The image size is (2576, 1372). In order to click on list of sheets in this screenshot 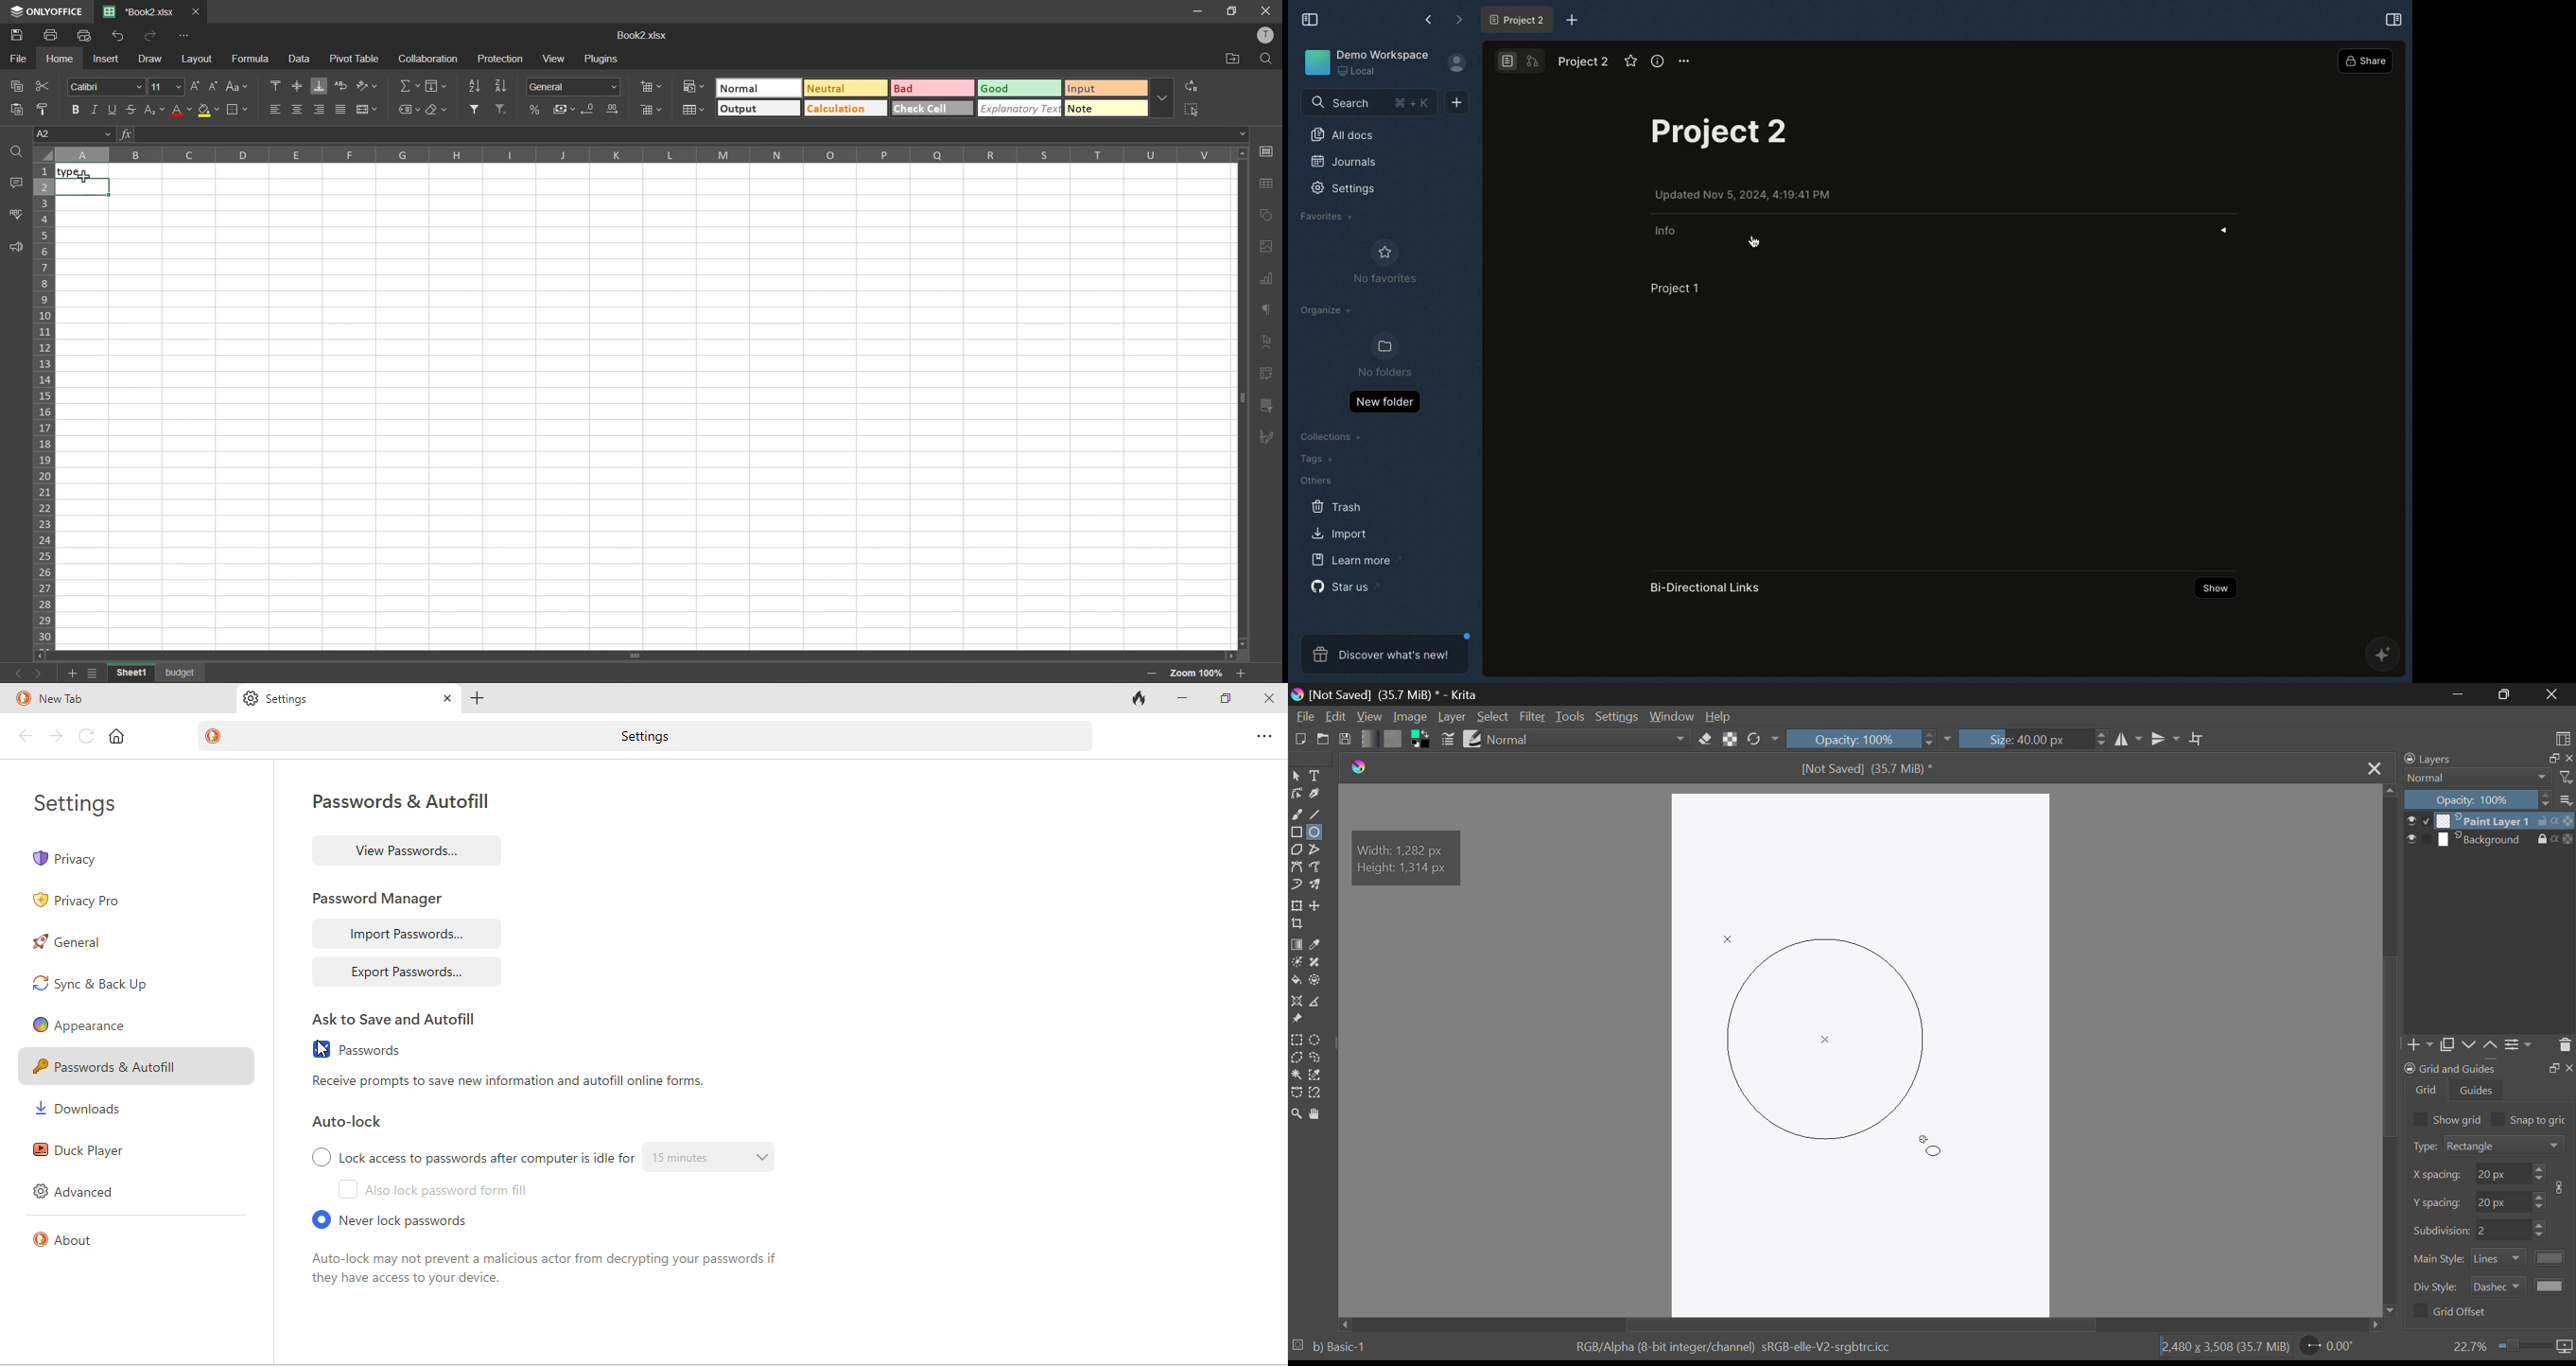, I will do `click(95, 673)`.